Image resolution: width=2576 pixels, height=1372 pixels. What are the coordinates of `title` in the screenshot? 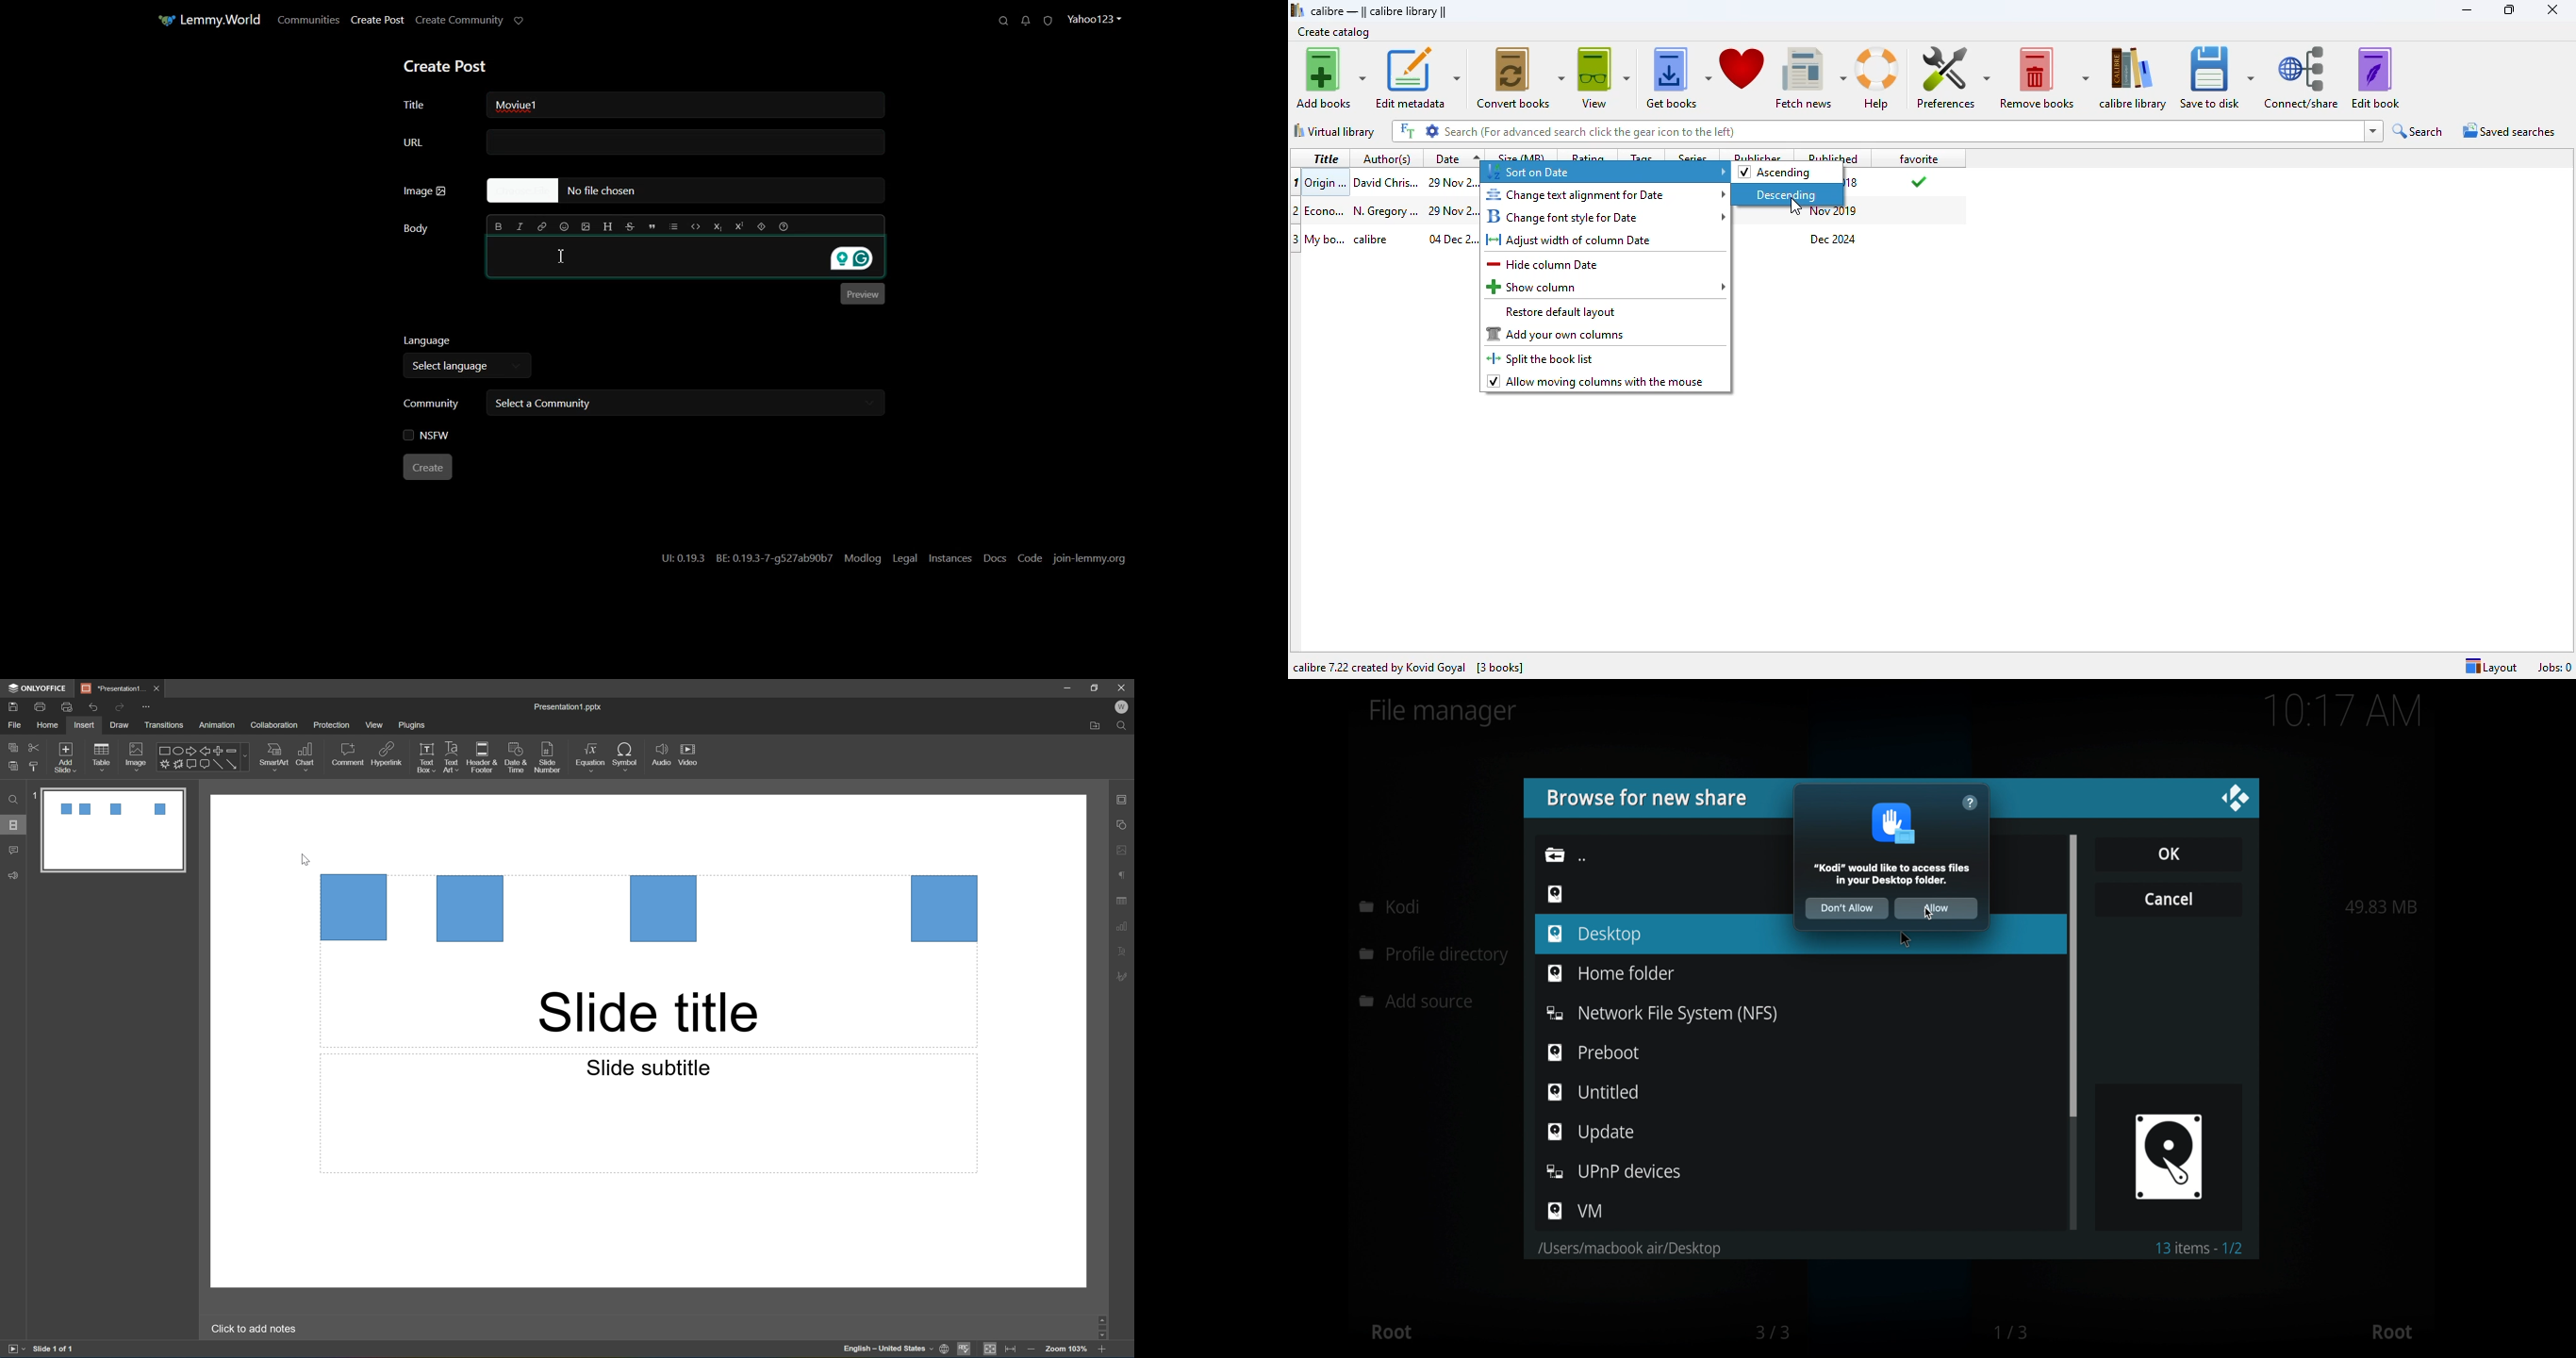 It's located at (1326, 209).